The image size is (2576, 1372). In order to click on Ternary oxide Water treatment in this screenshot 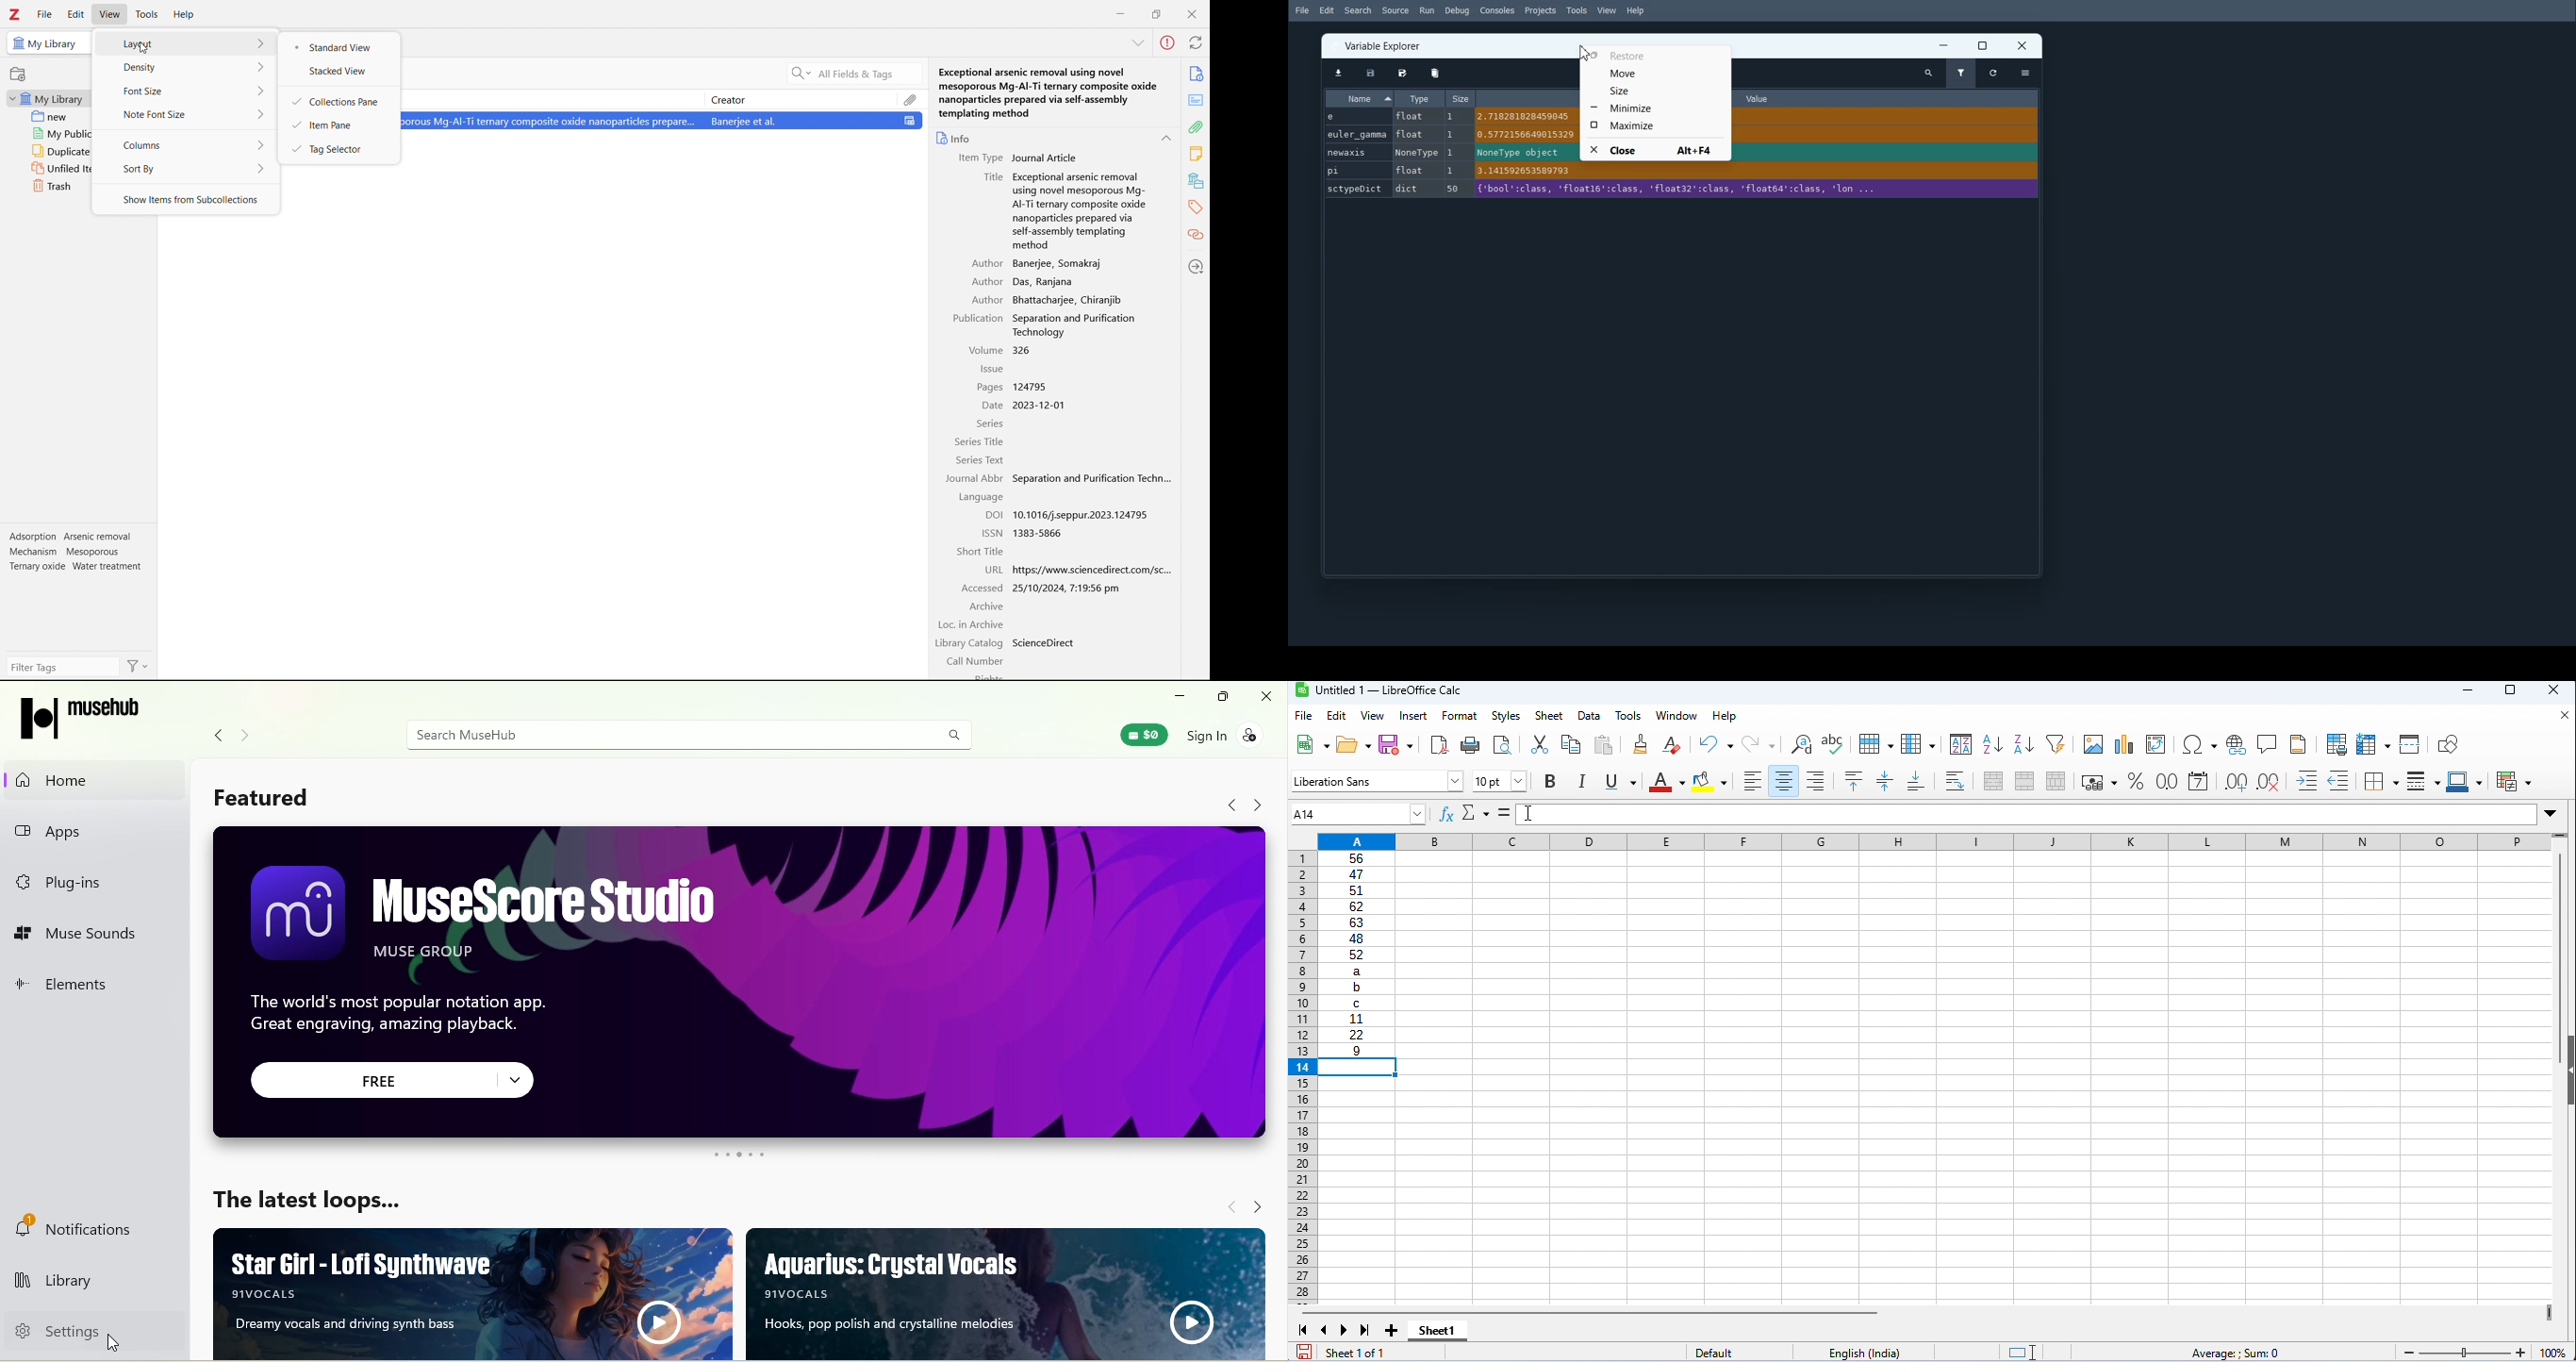, I will do `click(76, 566)`.